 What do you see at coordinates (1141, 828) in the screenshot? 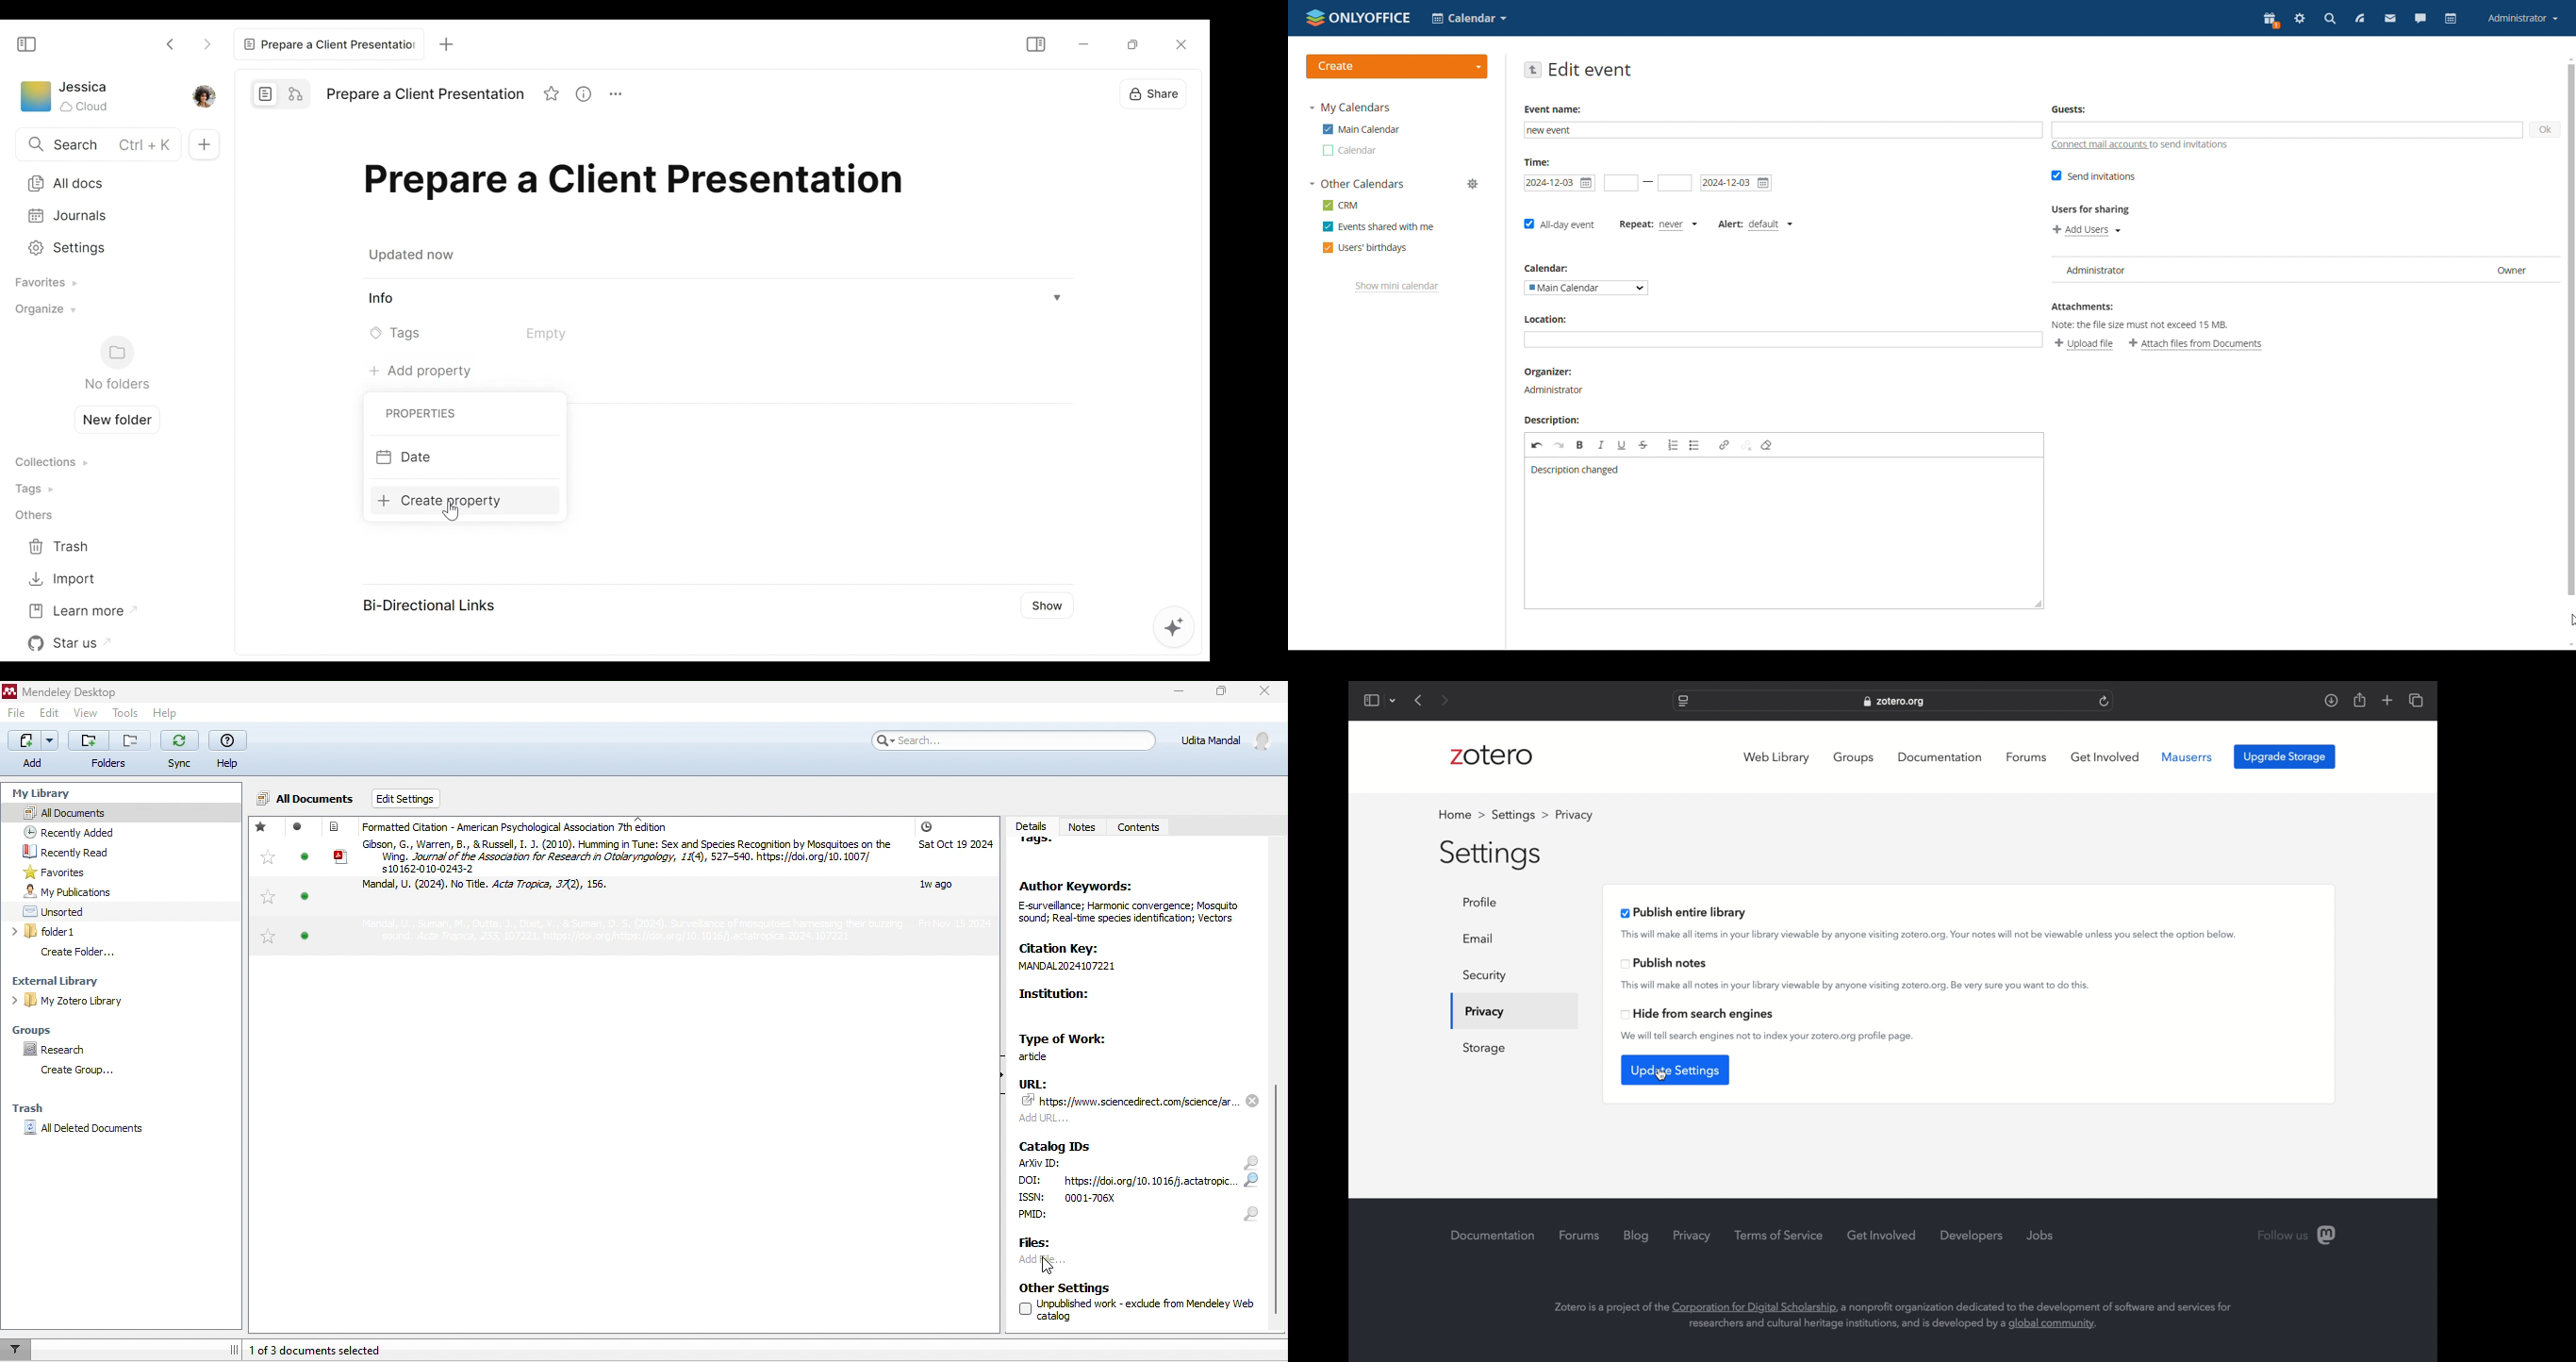
I see `contents` at bounding box center [1141, 828].